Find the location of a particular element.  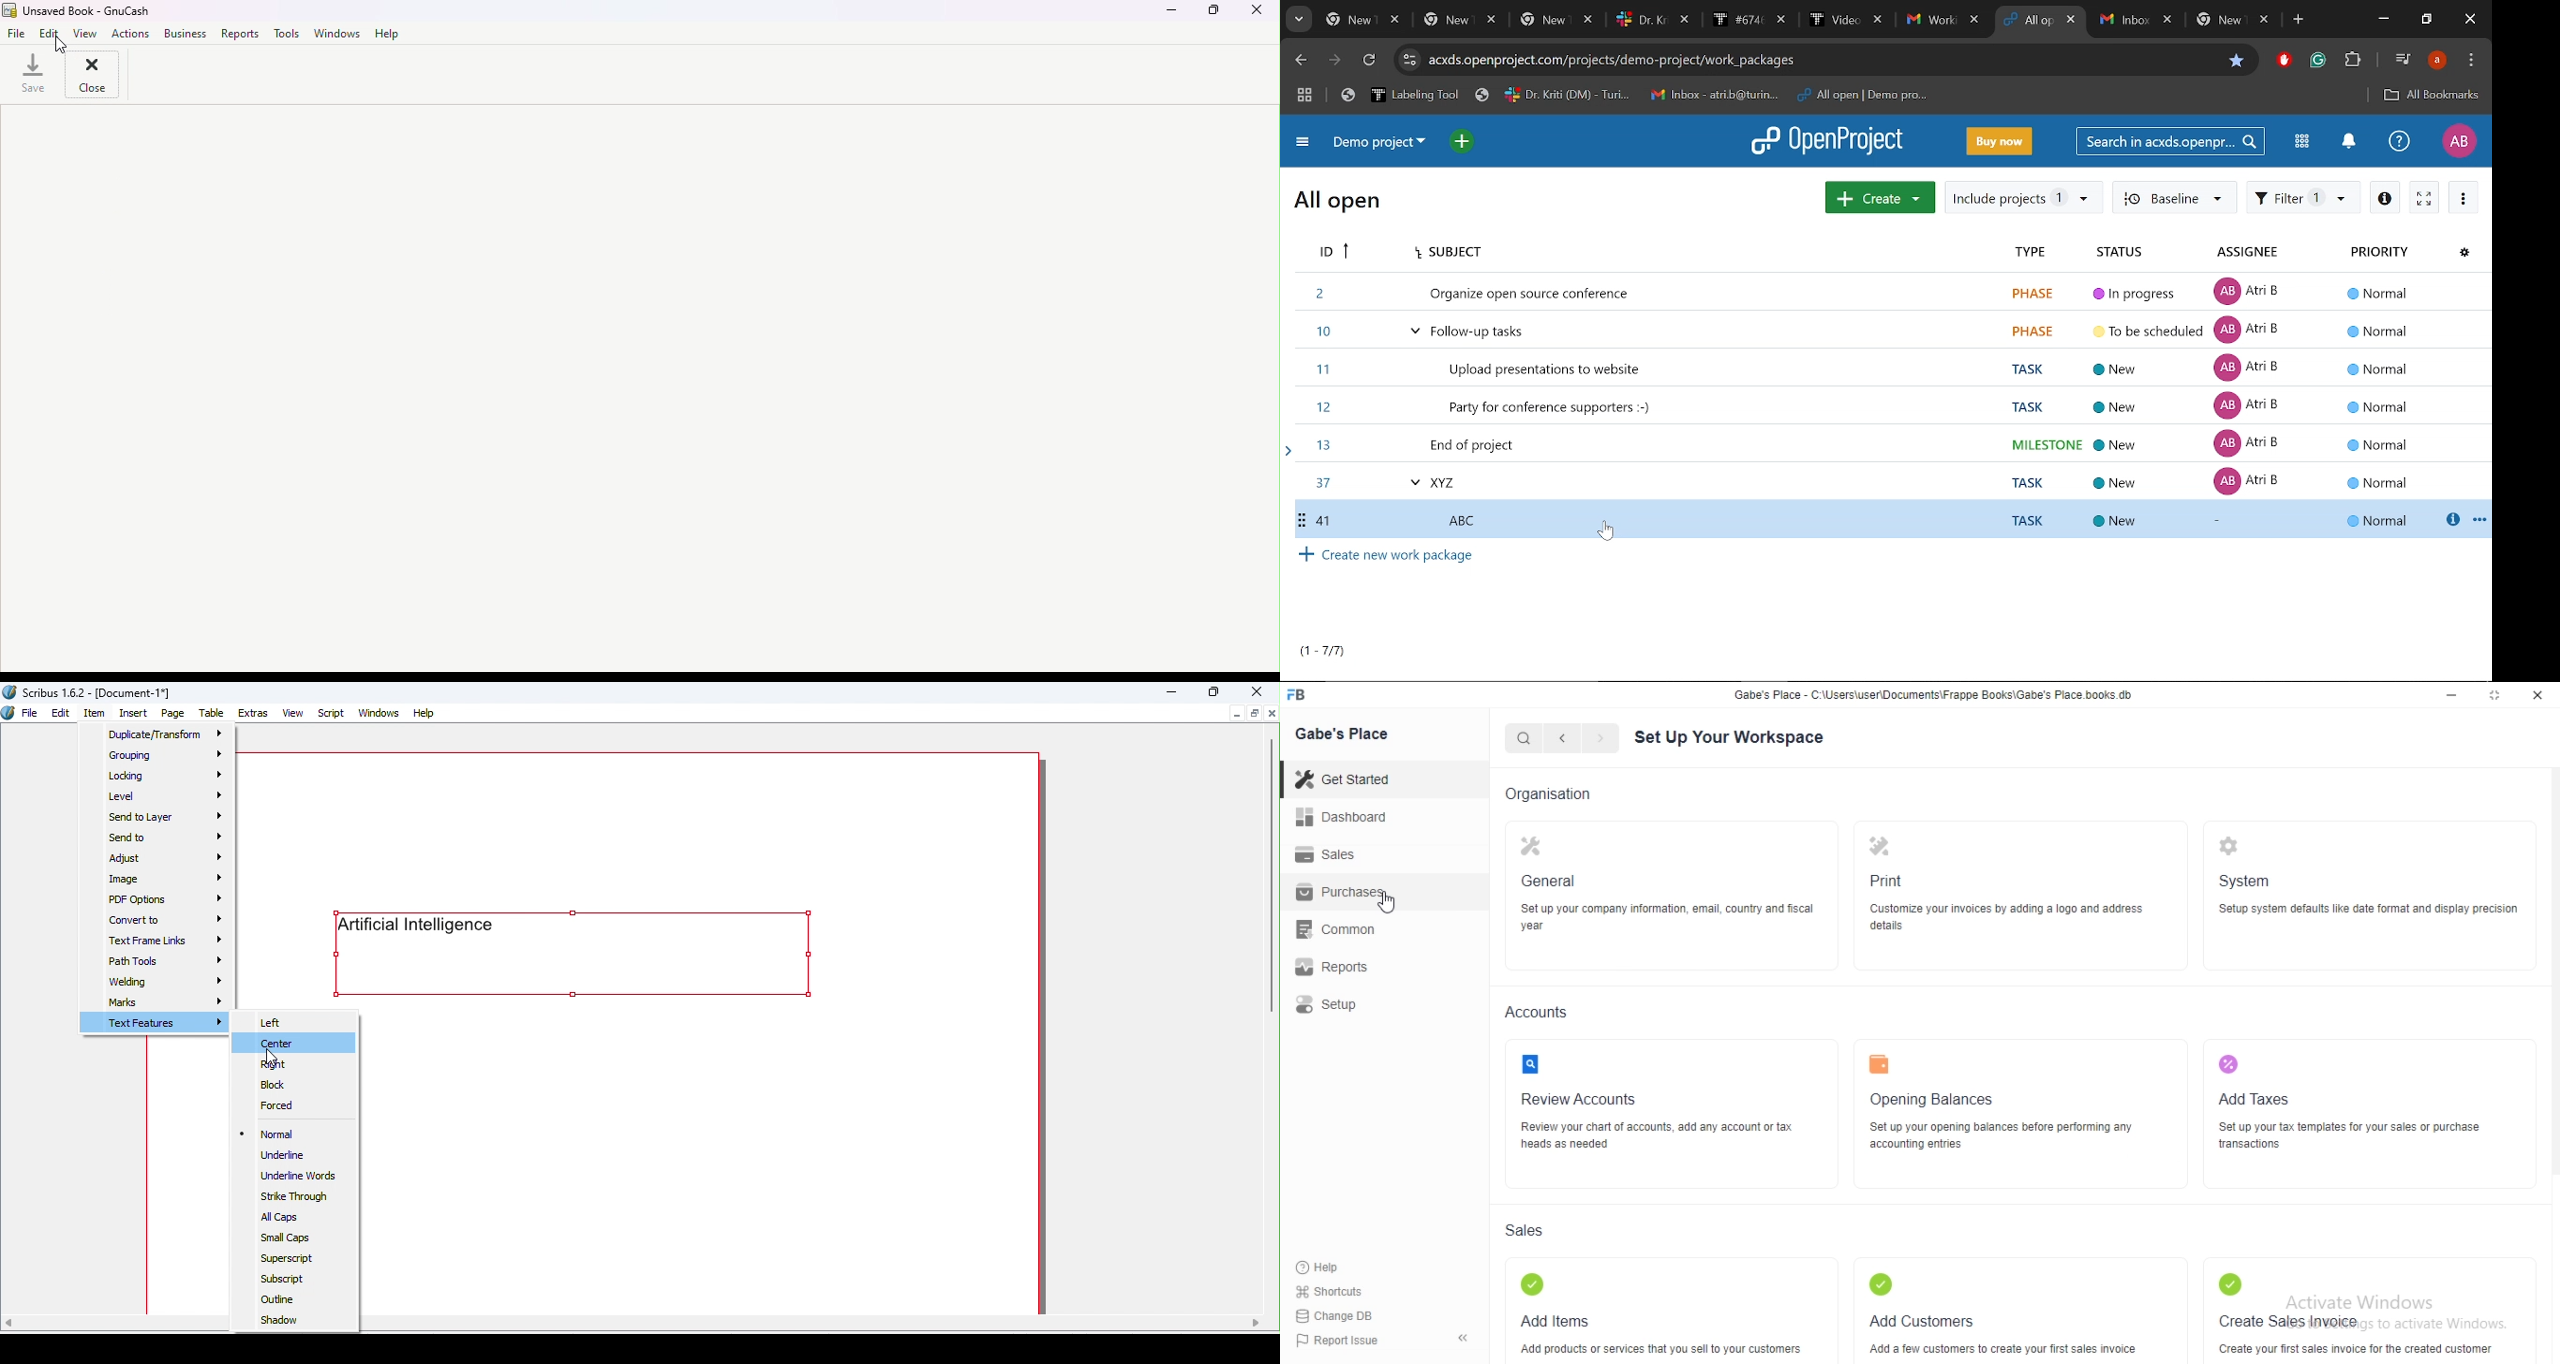

Normal is located at coordinates (274, 1135).